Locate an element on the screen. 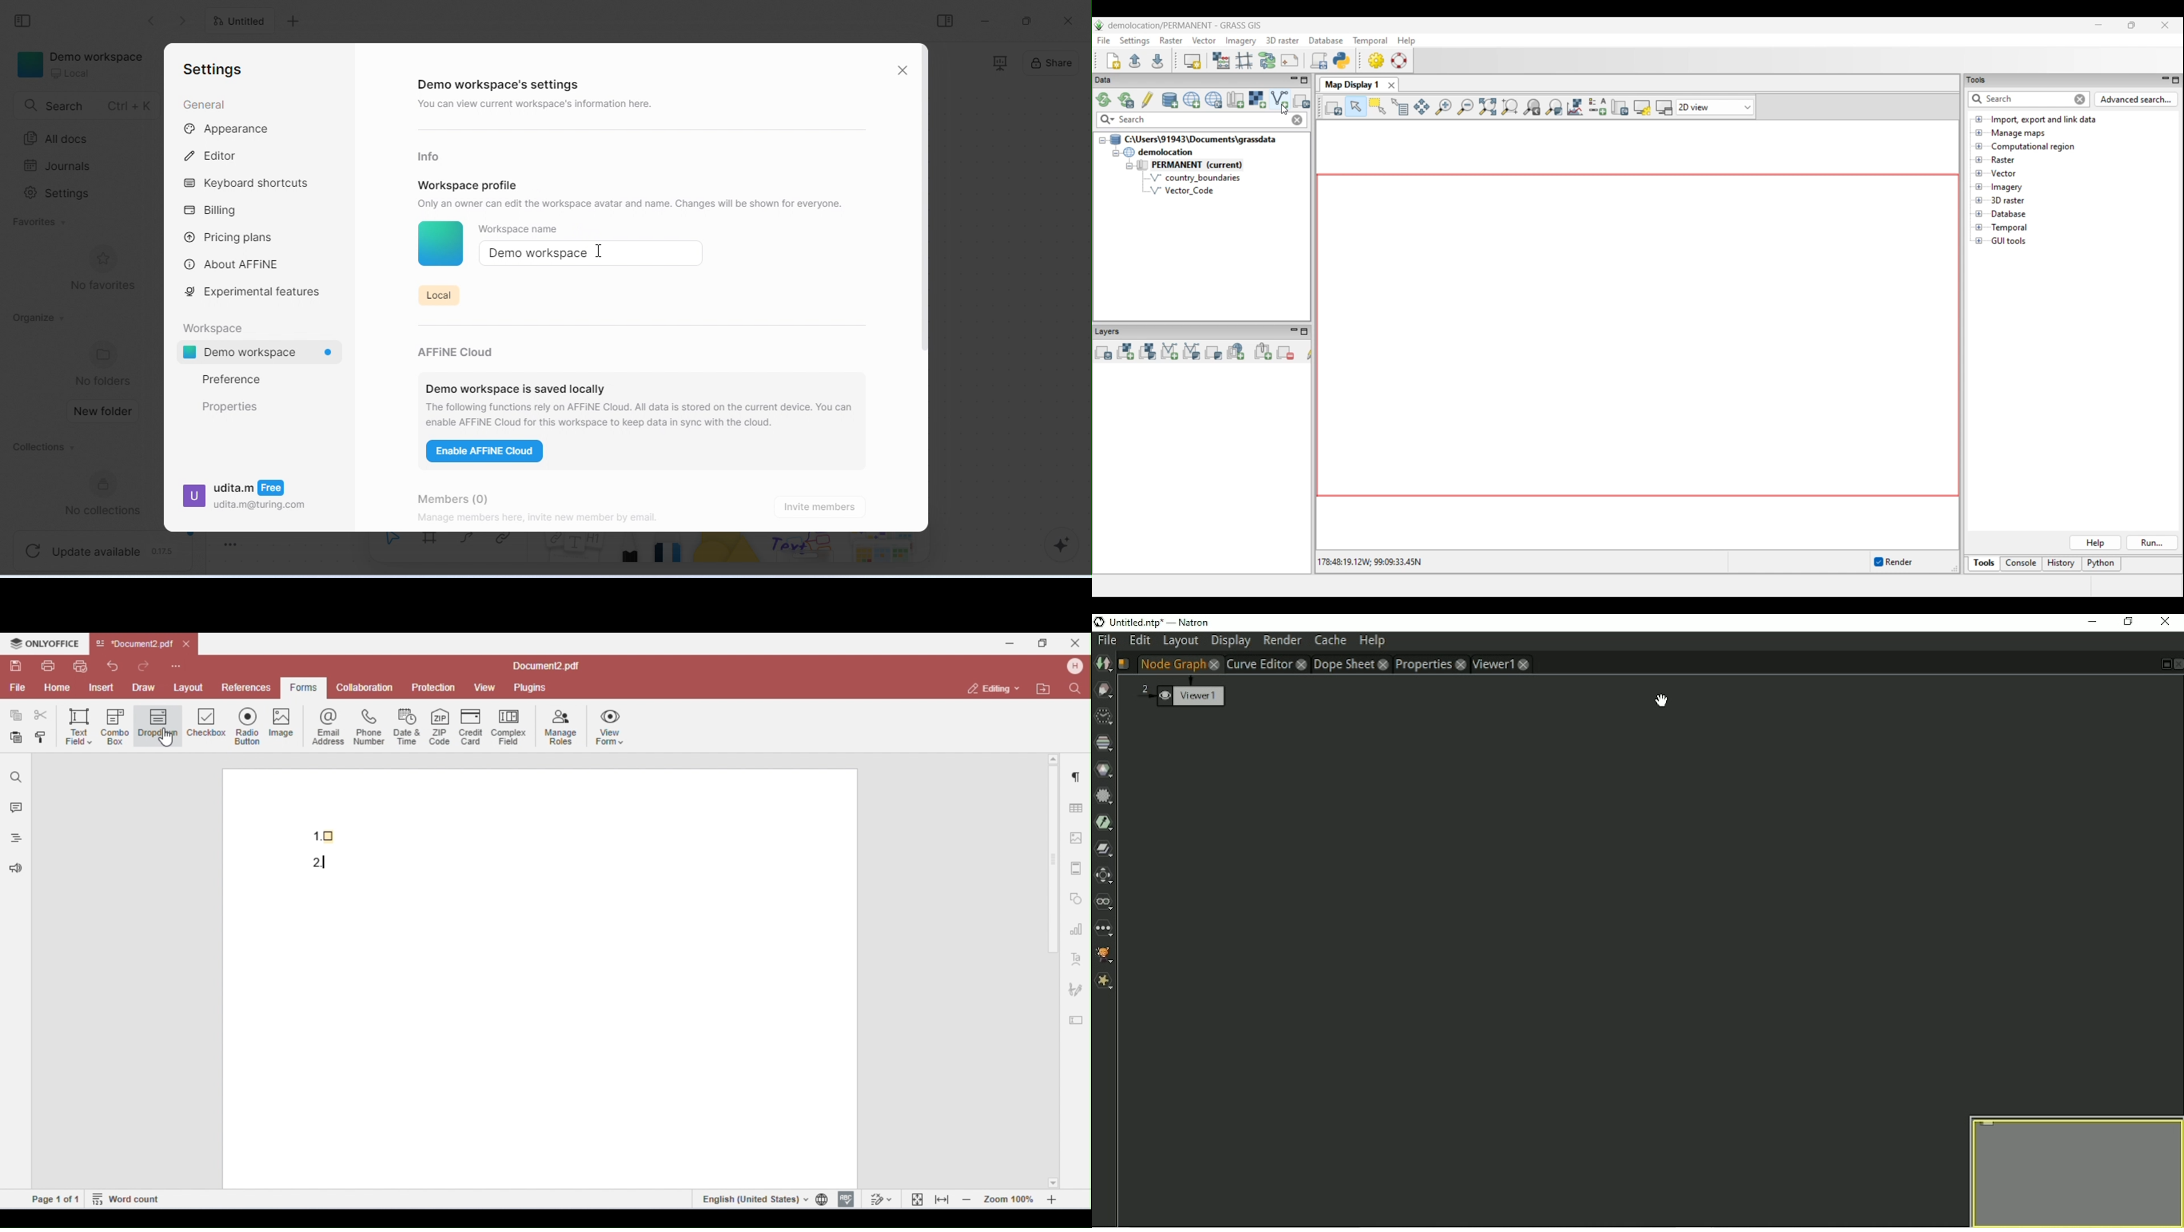 This screenshot has height=1232, width=2184. Double click to see files under Temporal is located at coordinates (2010, 228).